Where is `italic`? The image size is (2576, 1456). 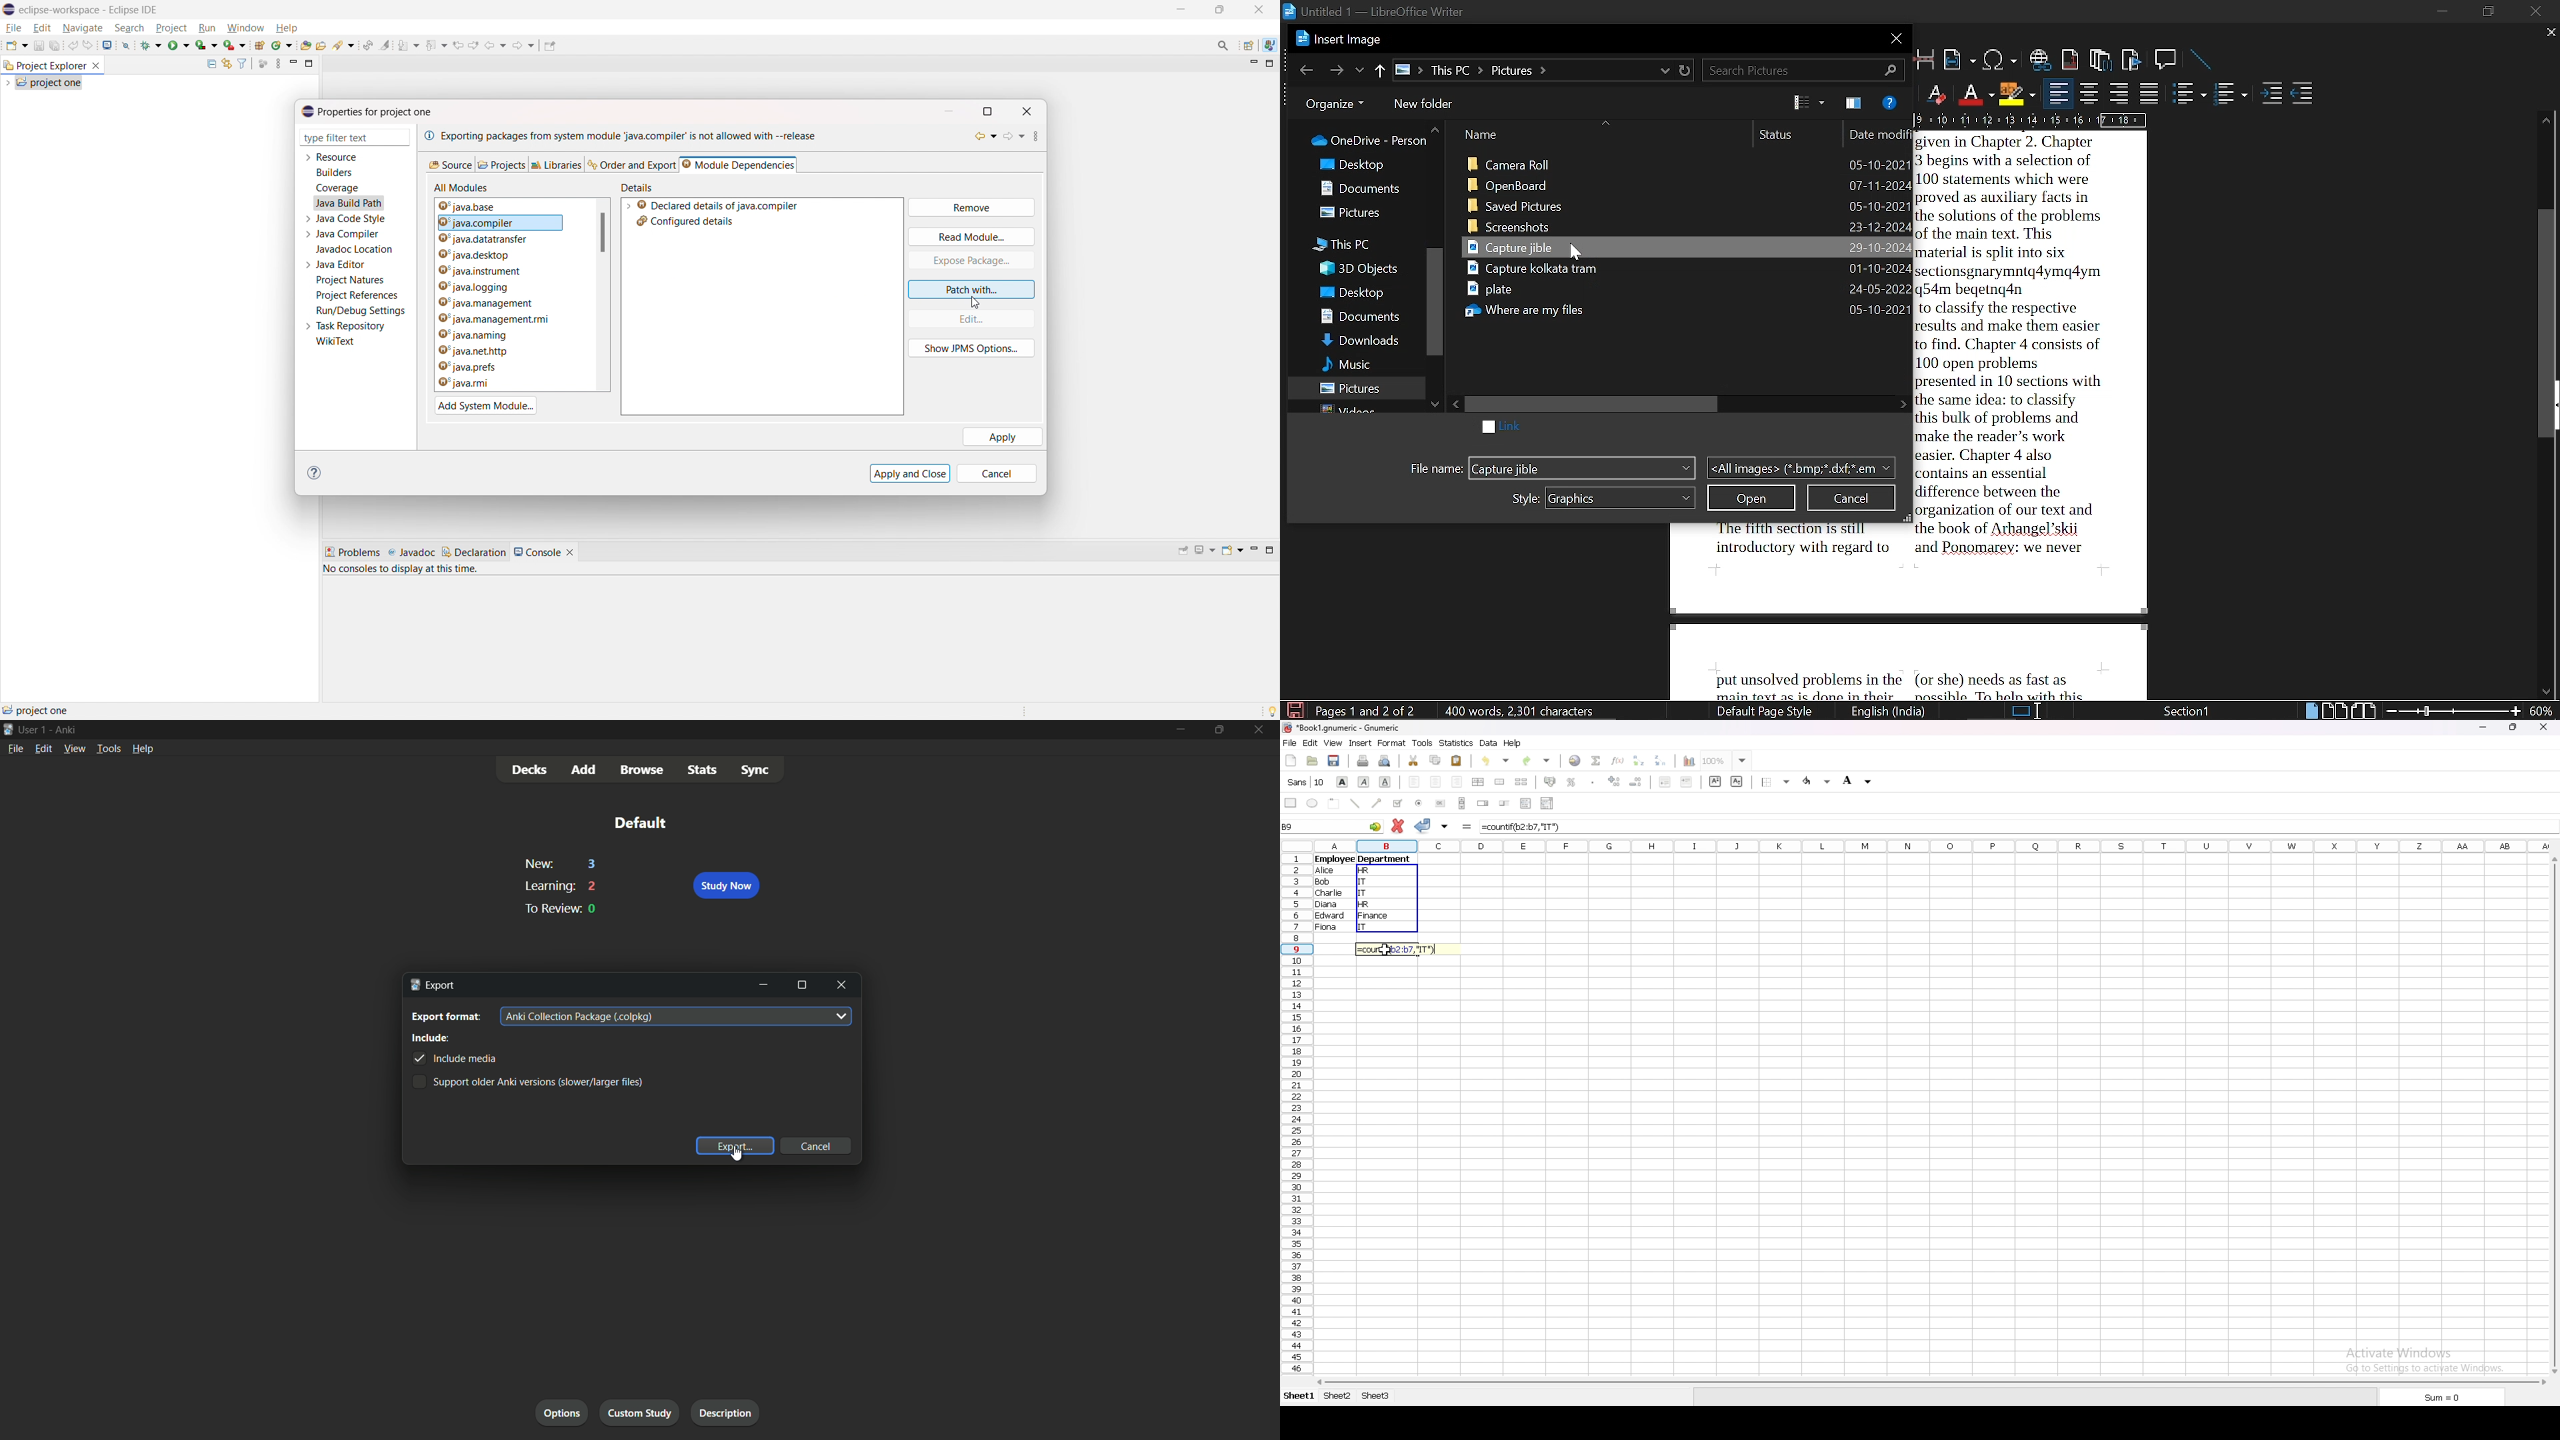 italic is located at coordinates (1364, 781).